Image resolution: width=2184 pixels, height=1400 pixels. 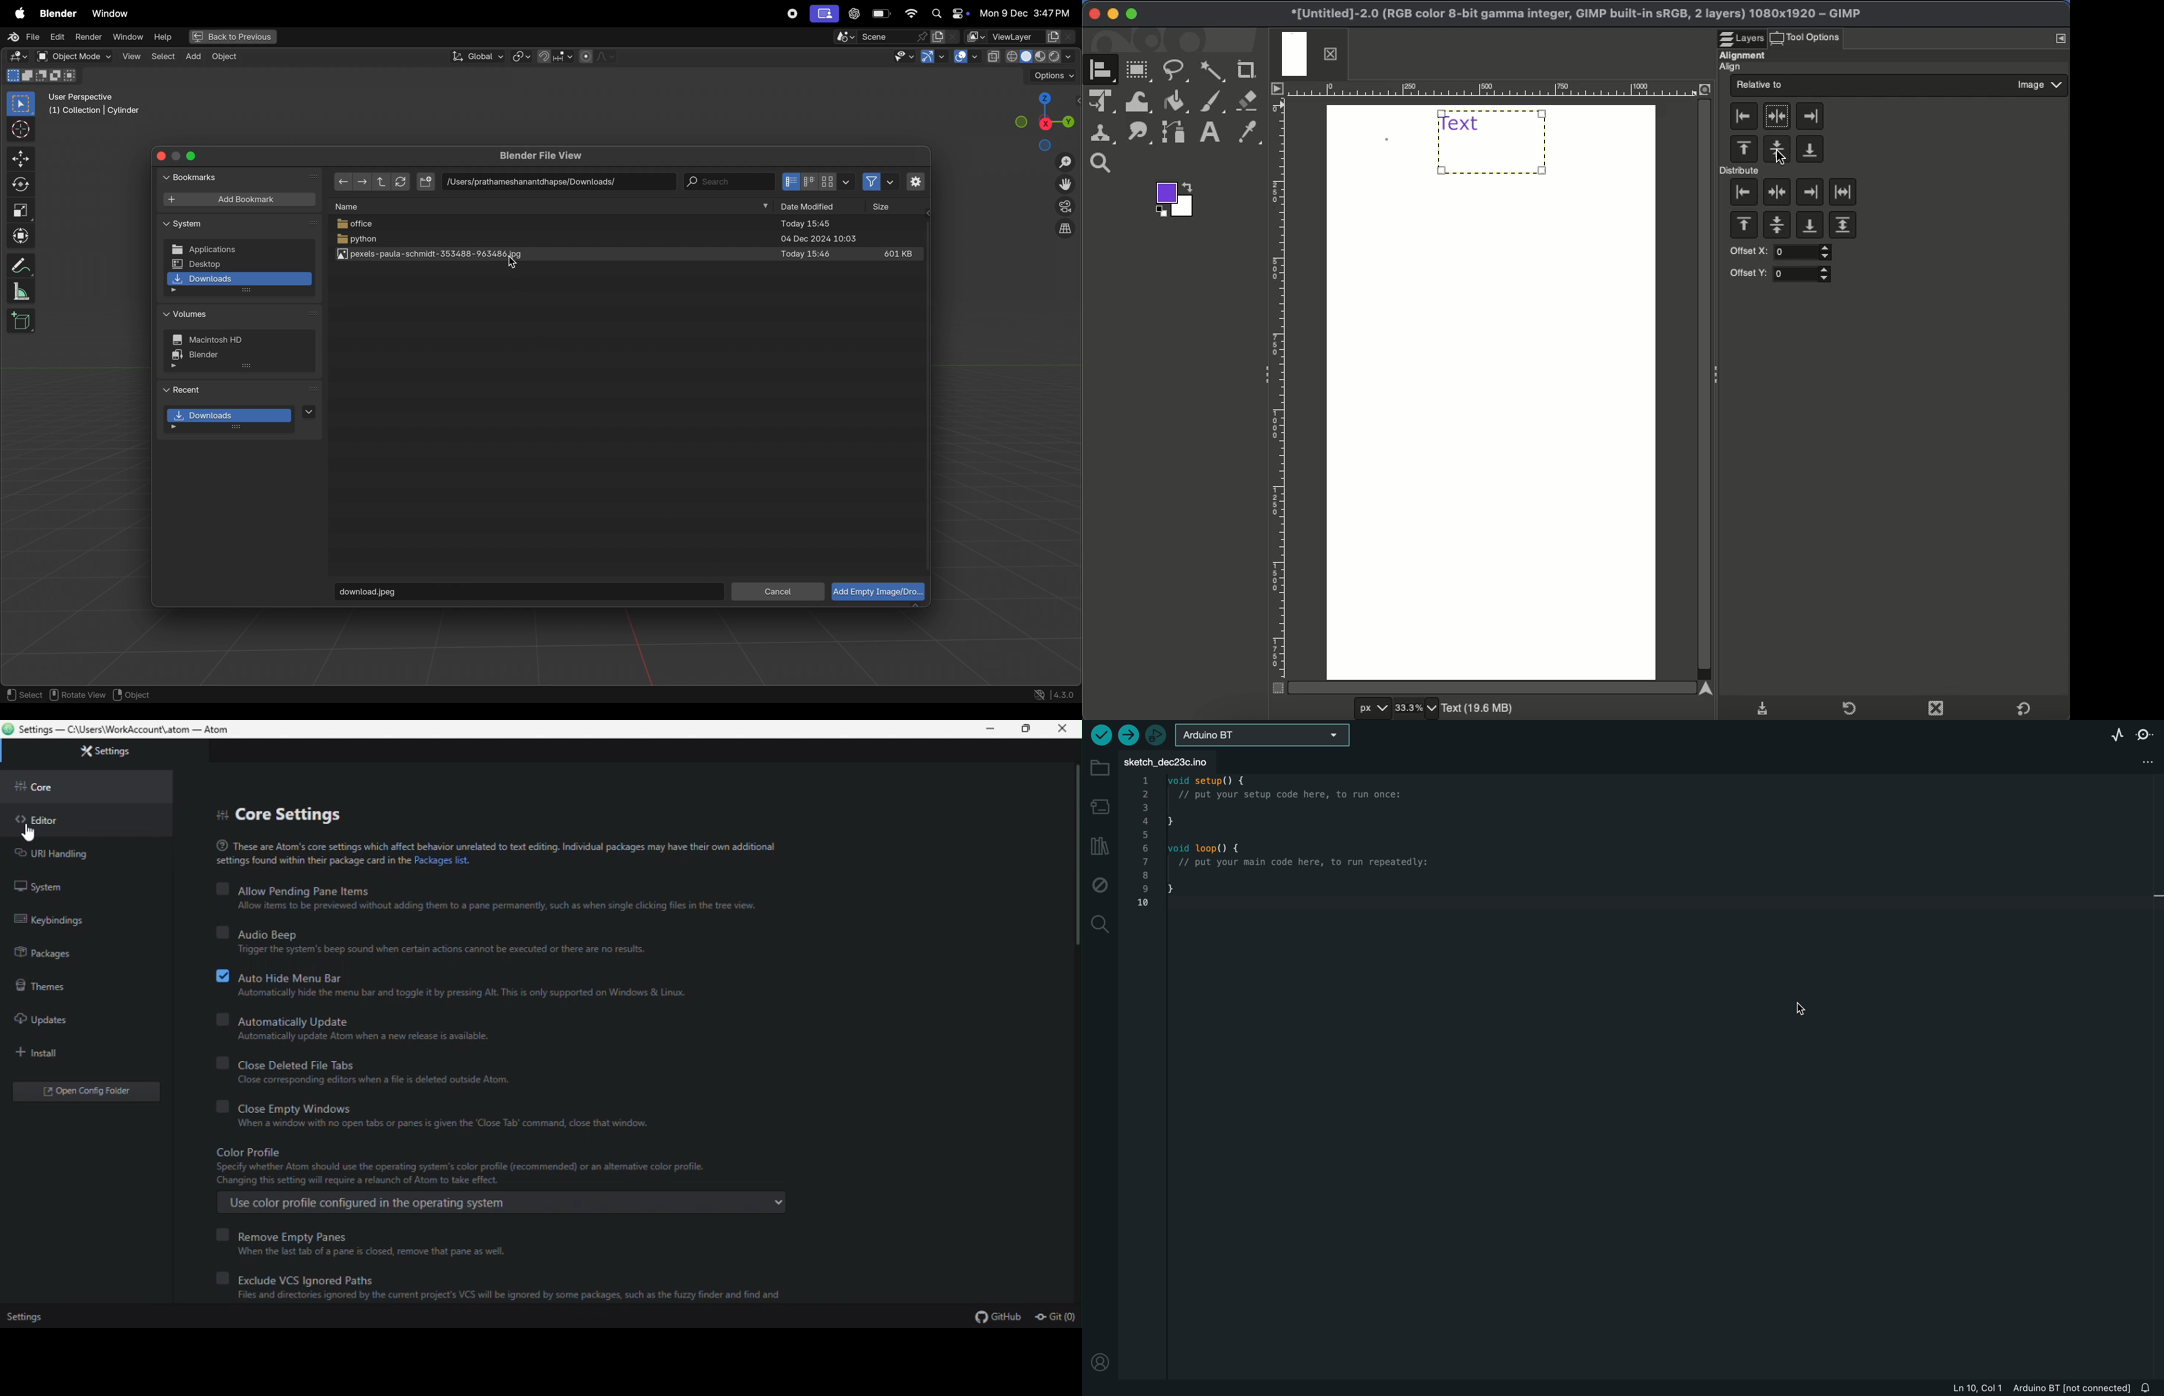 I want to click on Close corresponding editors when a file is deleted outside Atom., so click(x=379, y=1081).